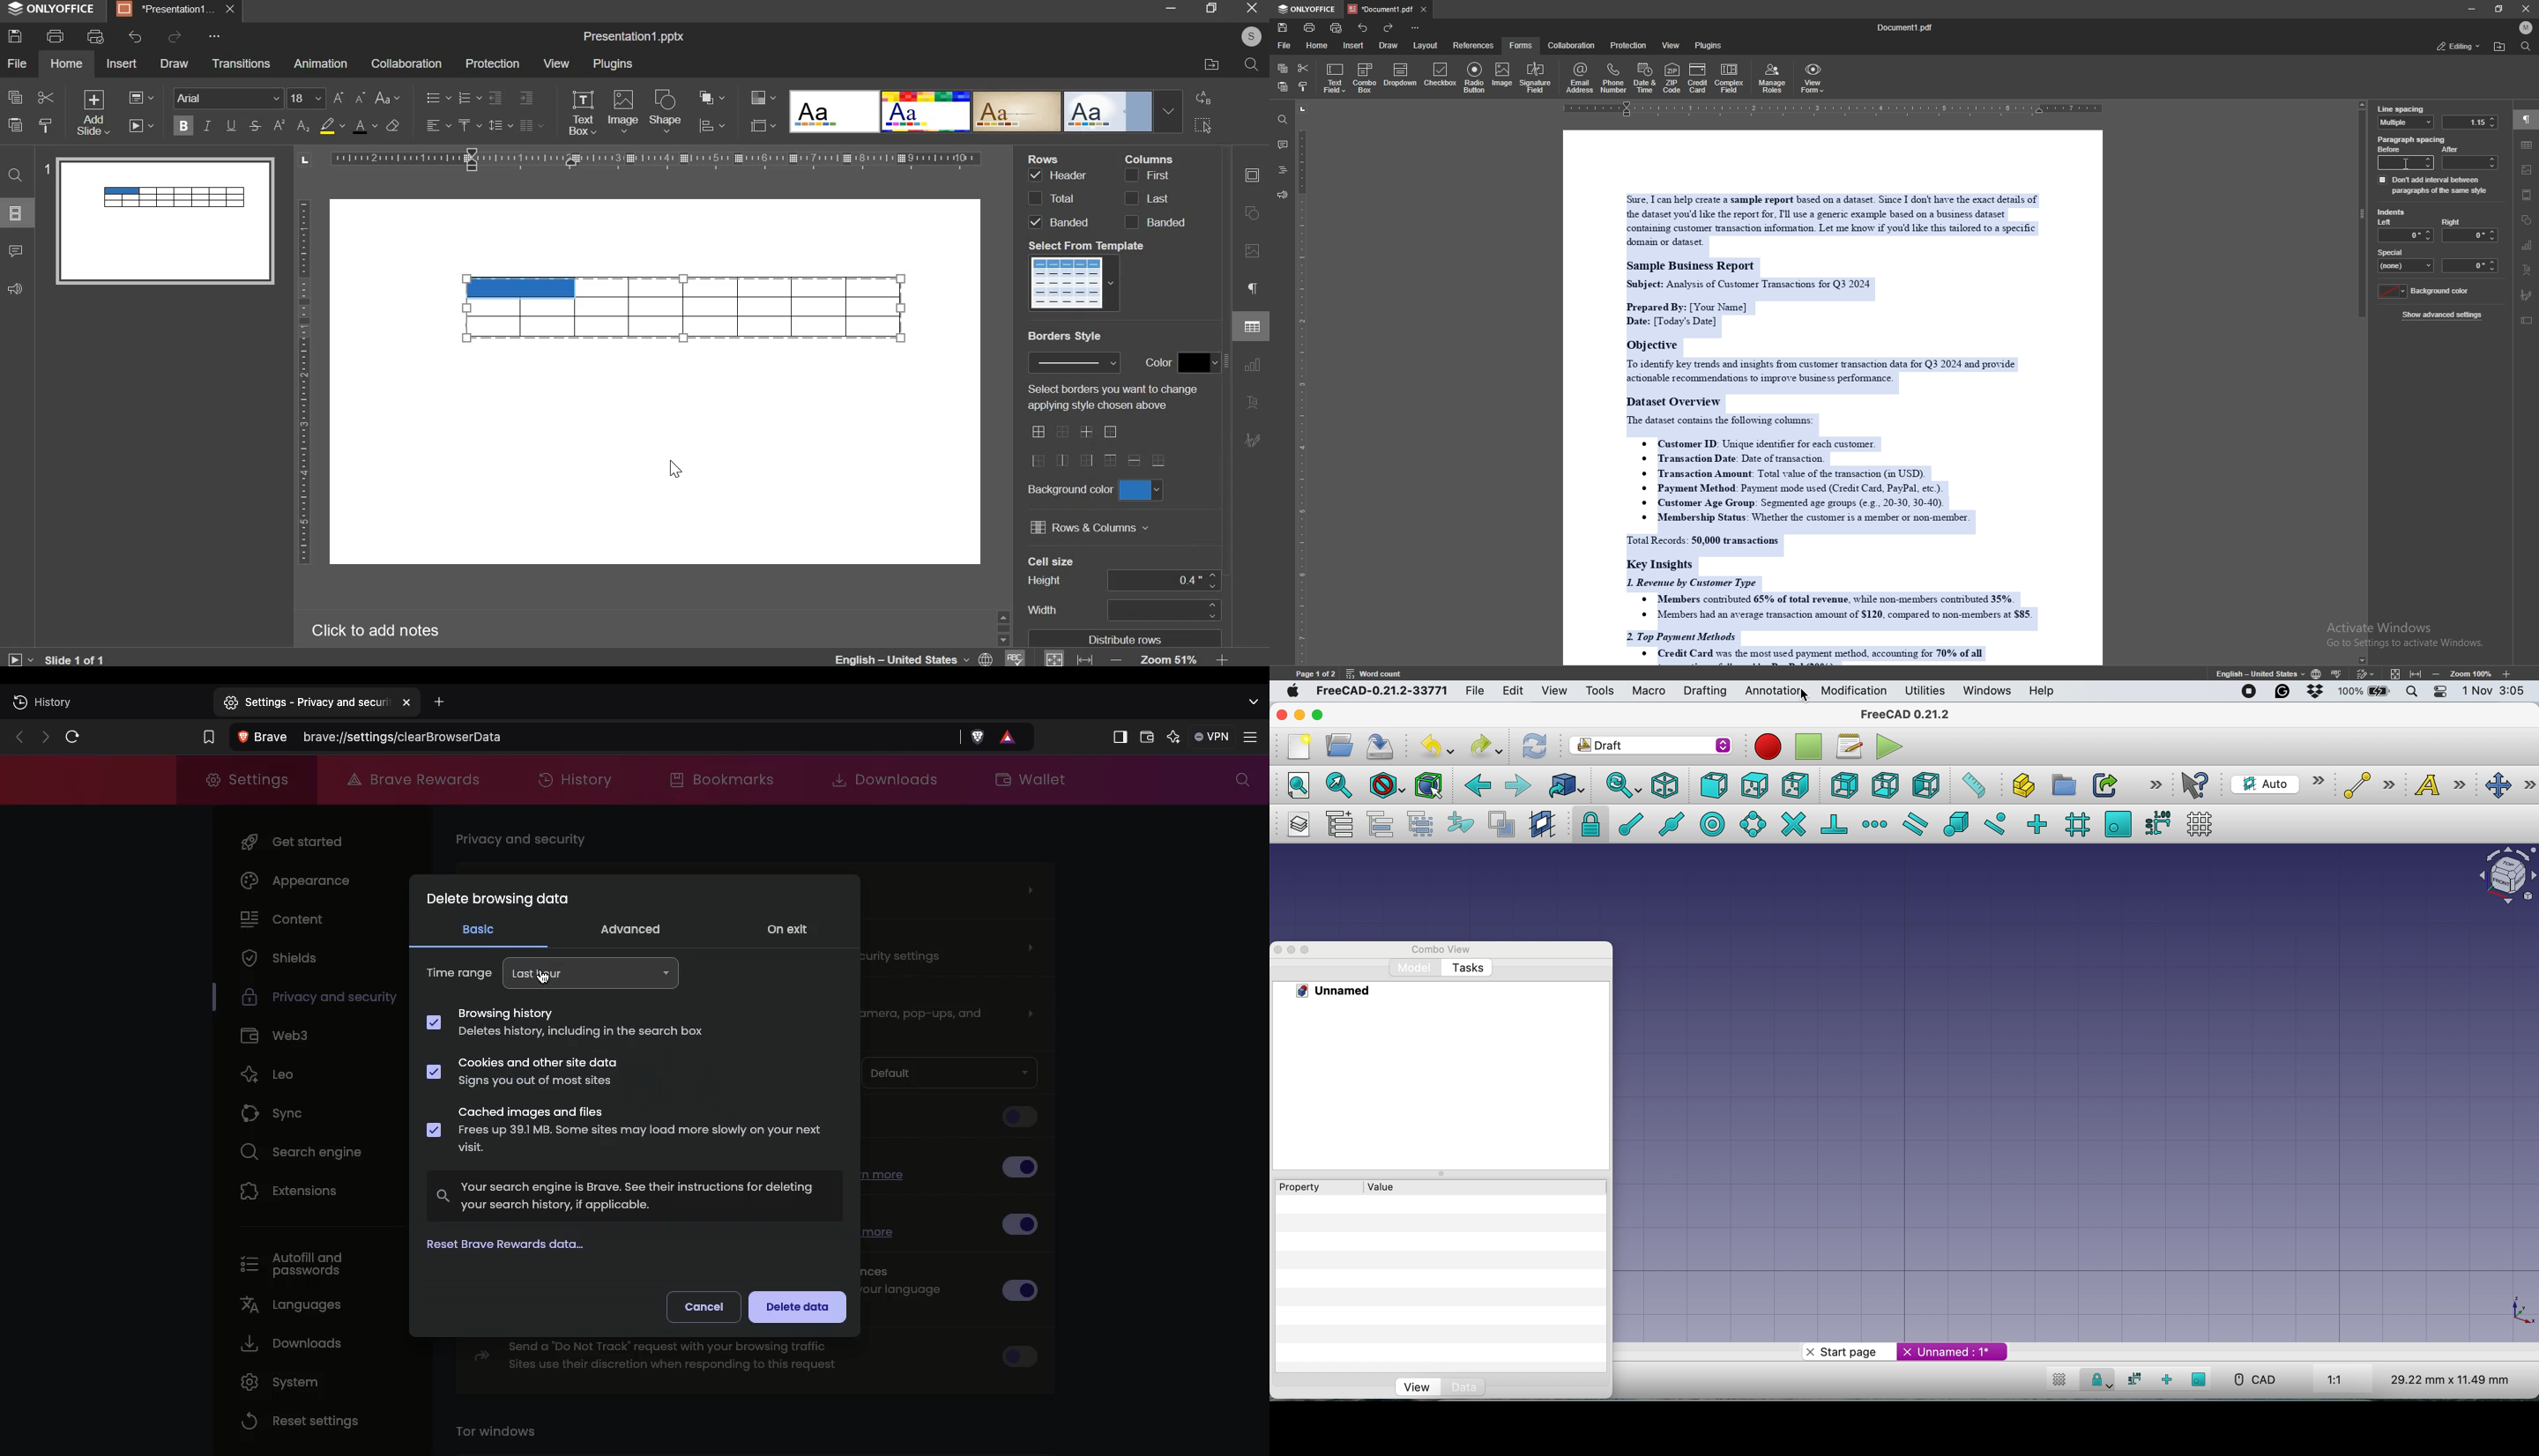  I want to click on snap at end, so click(1627, 825).